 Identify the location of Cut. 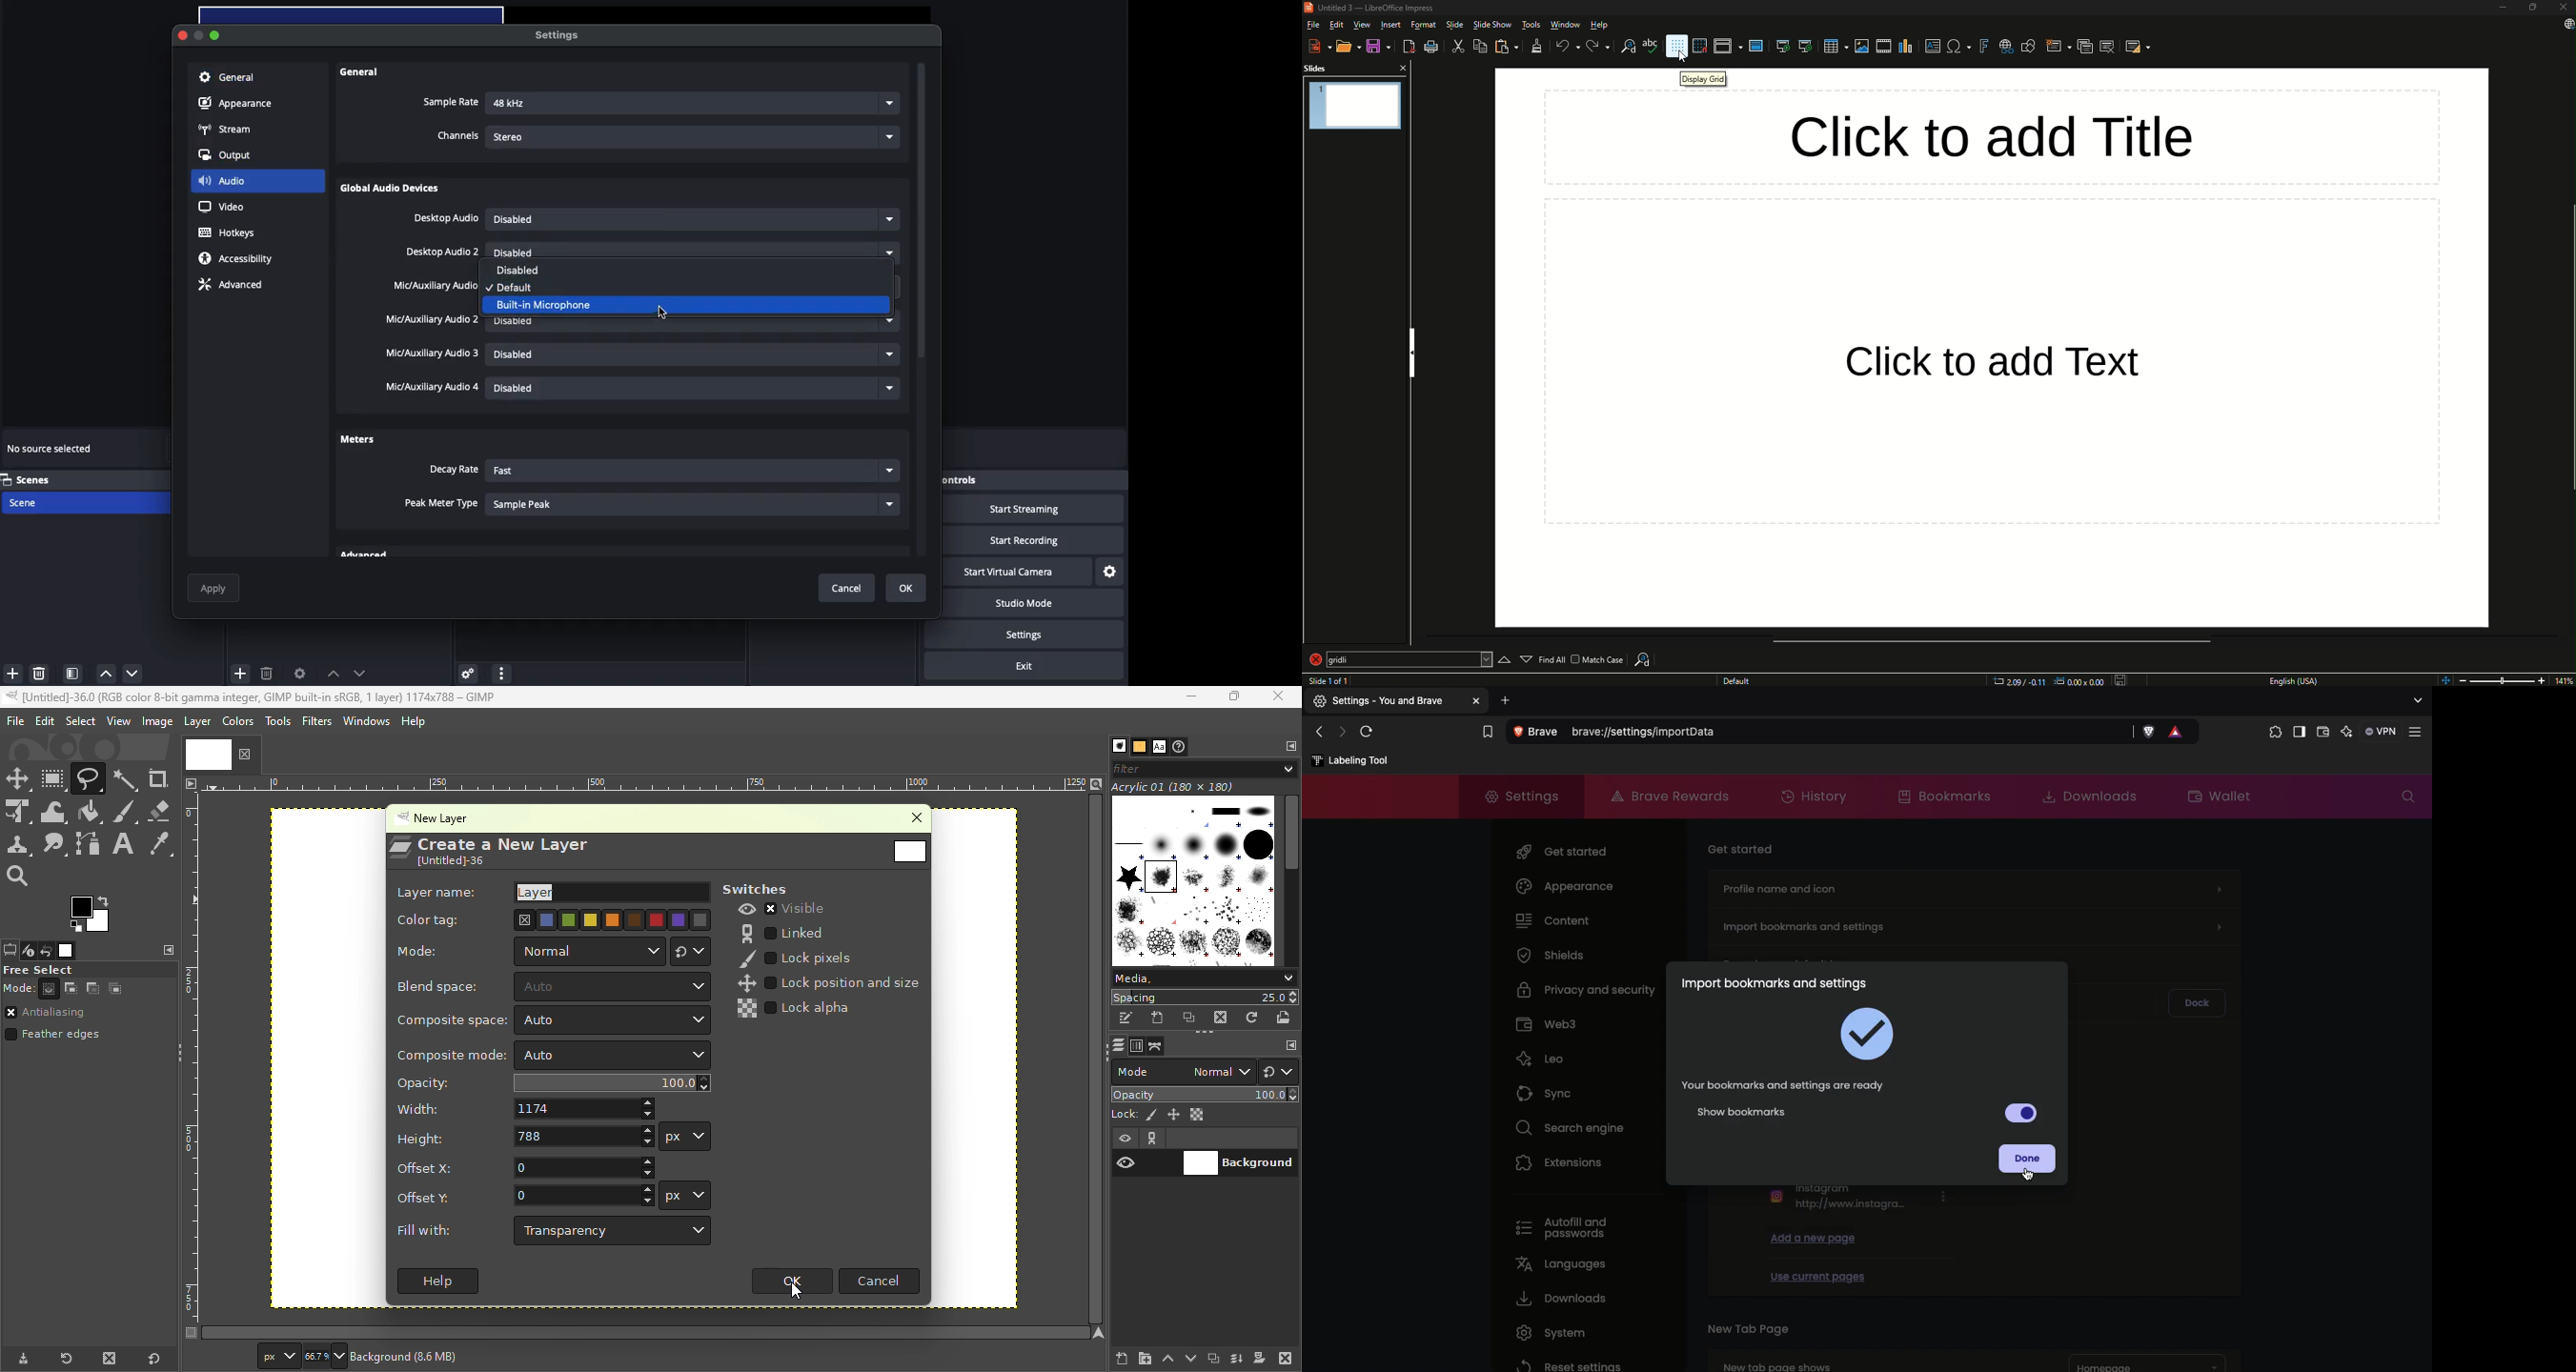
(1457, 47).